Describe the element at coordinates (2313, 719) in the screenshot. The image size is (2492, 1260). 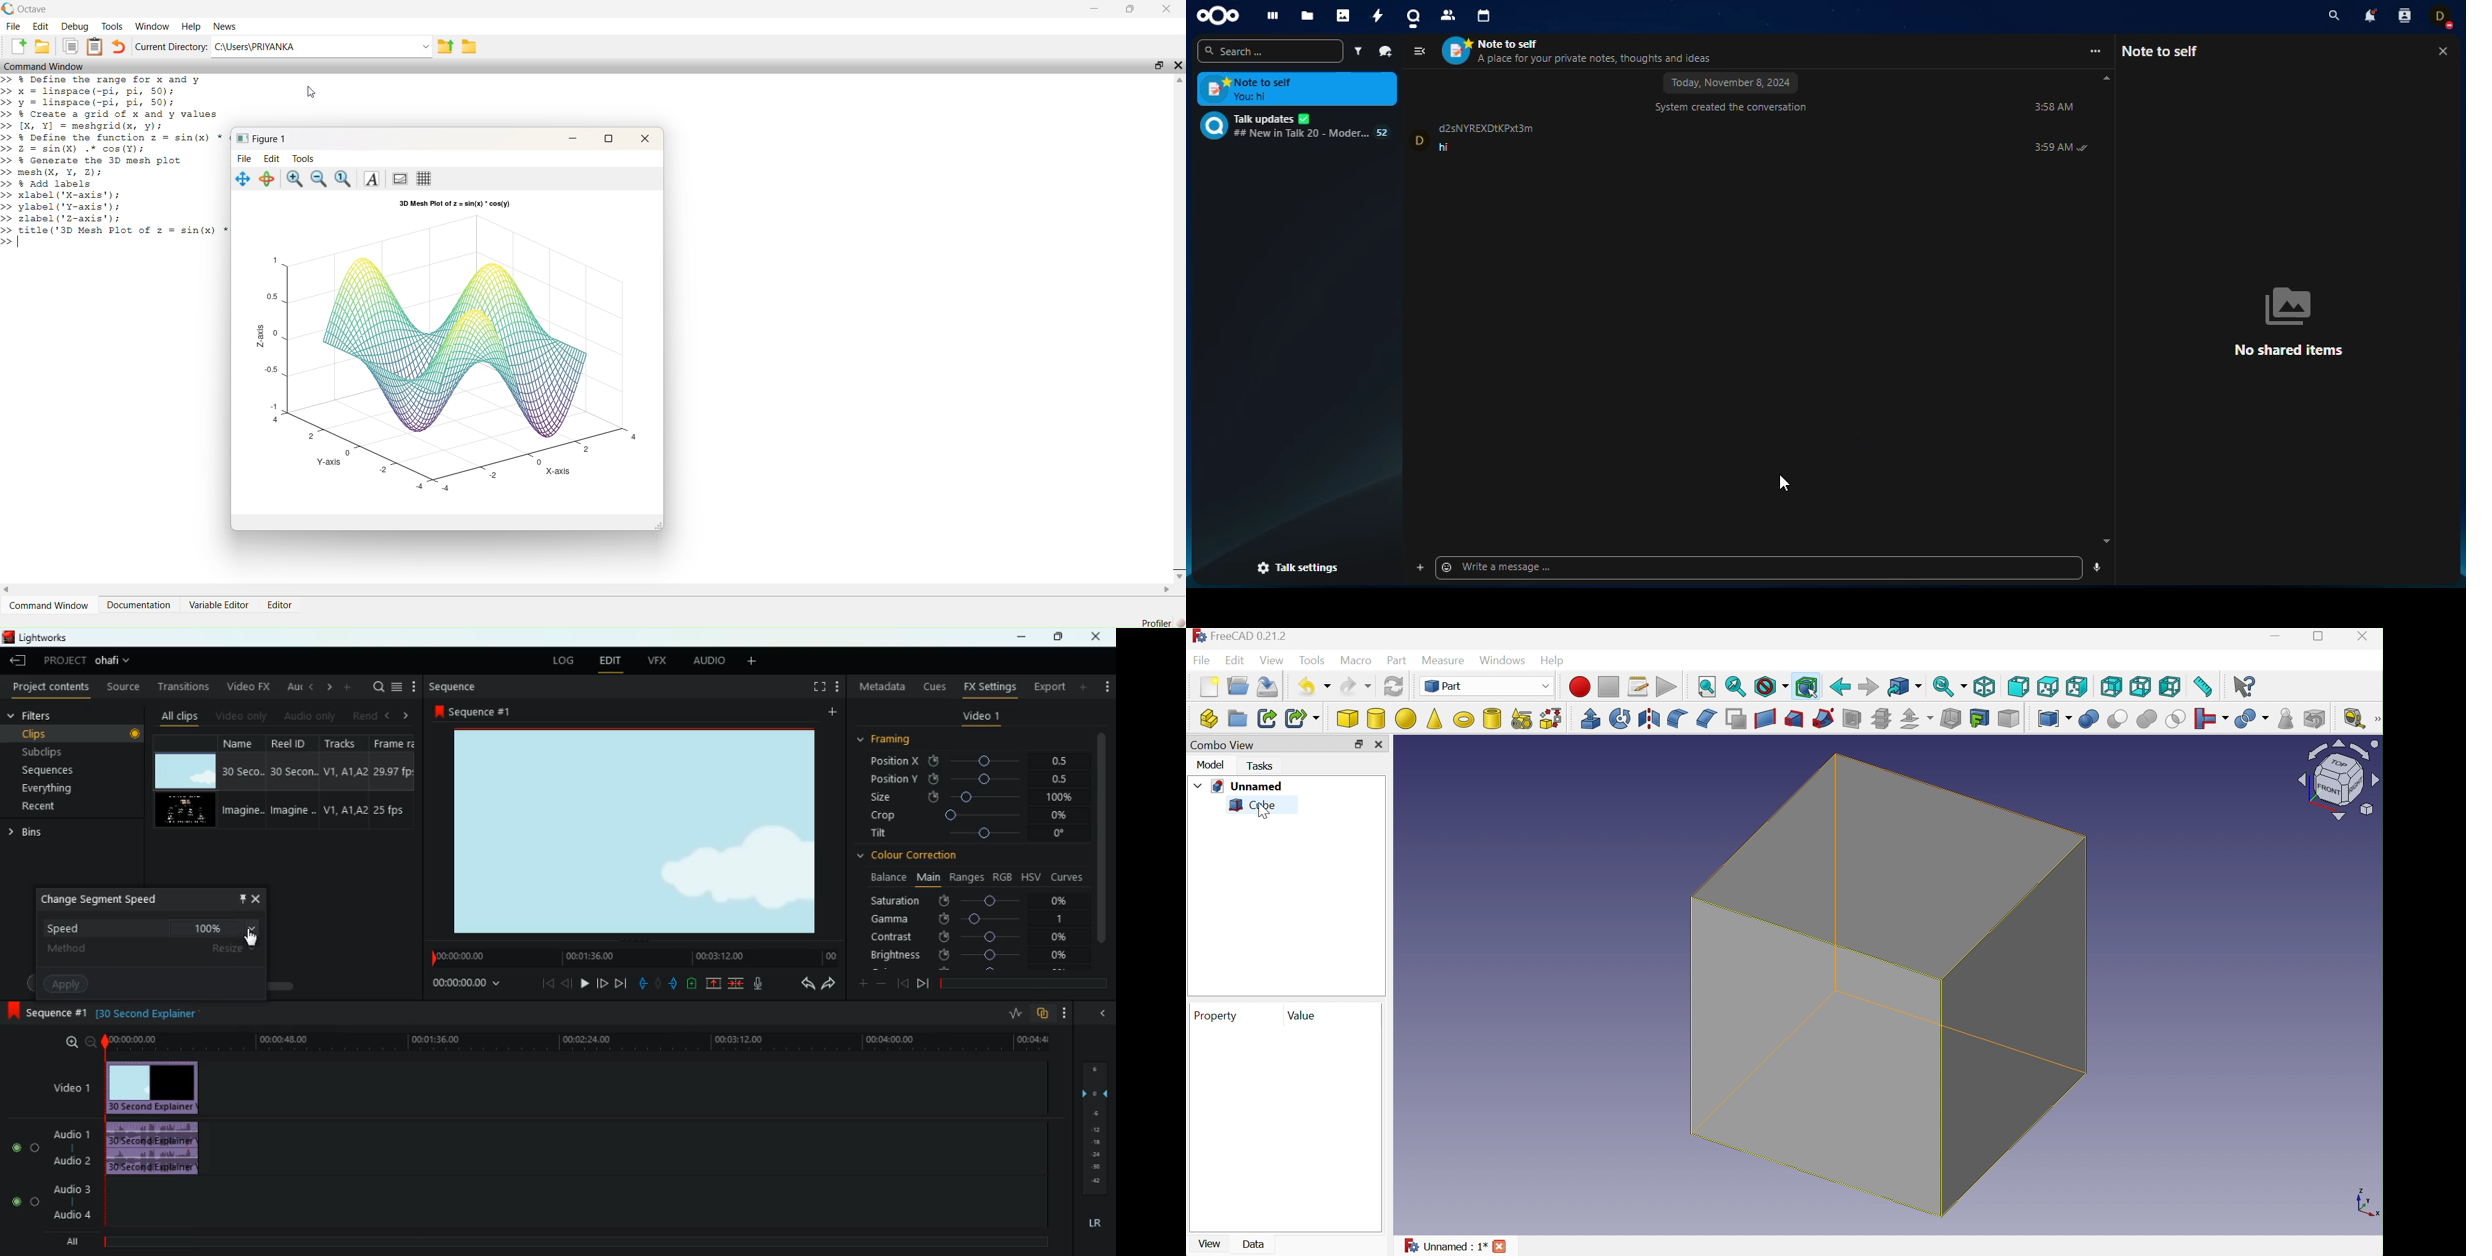
I see `Defeaturing` at that location.